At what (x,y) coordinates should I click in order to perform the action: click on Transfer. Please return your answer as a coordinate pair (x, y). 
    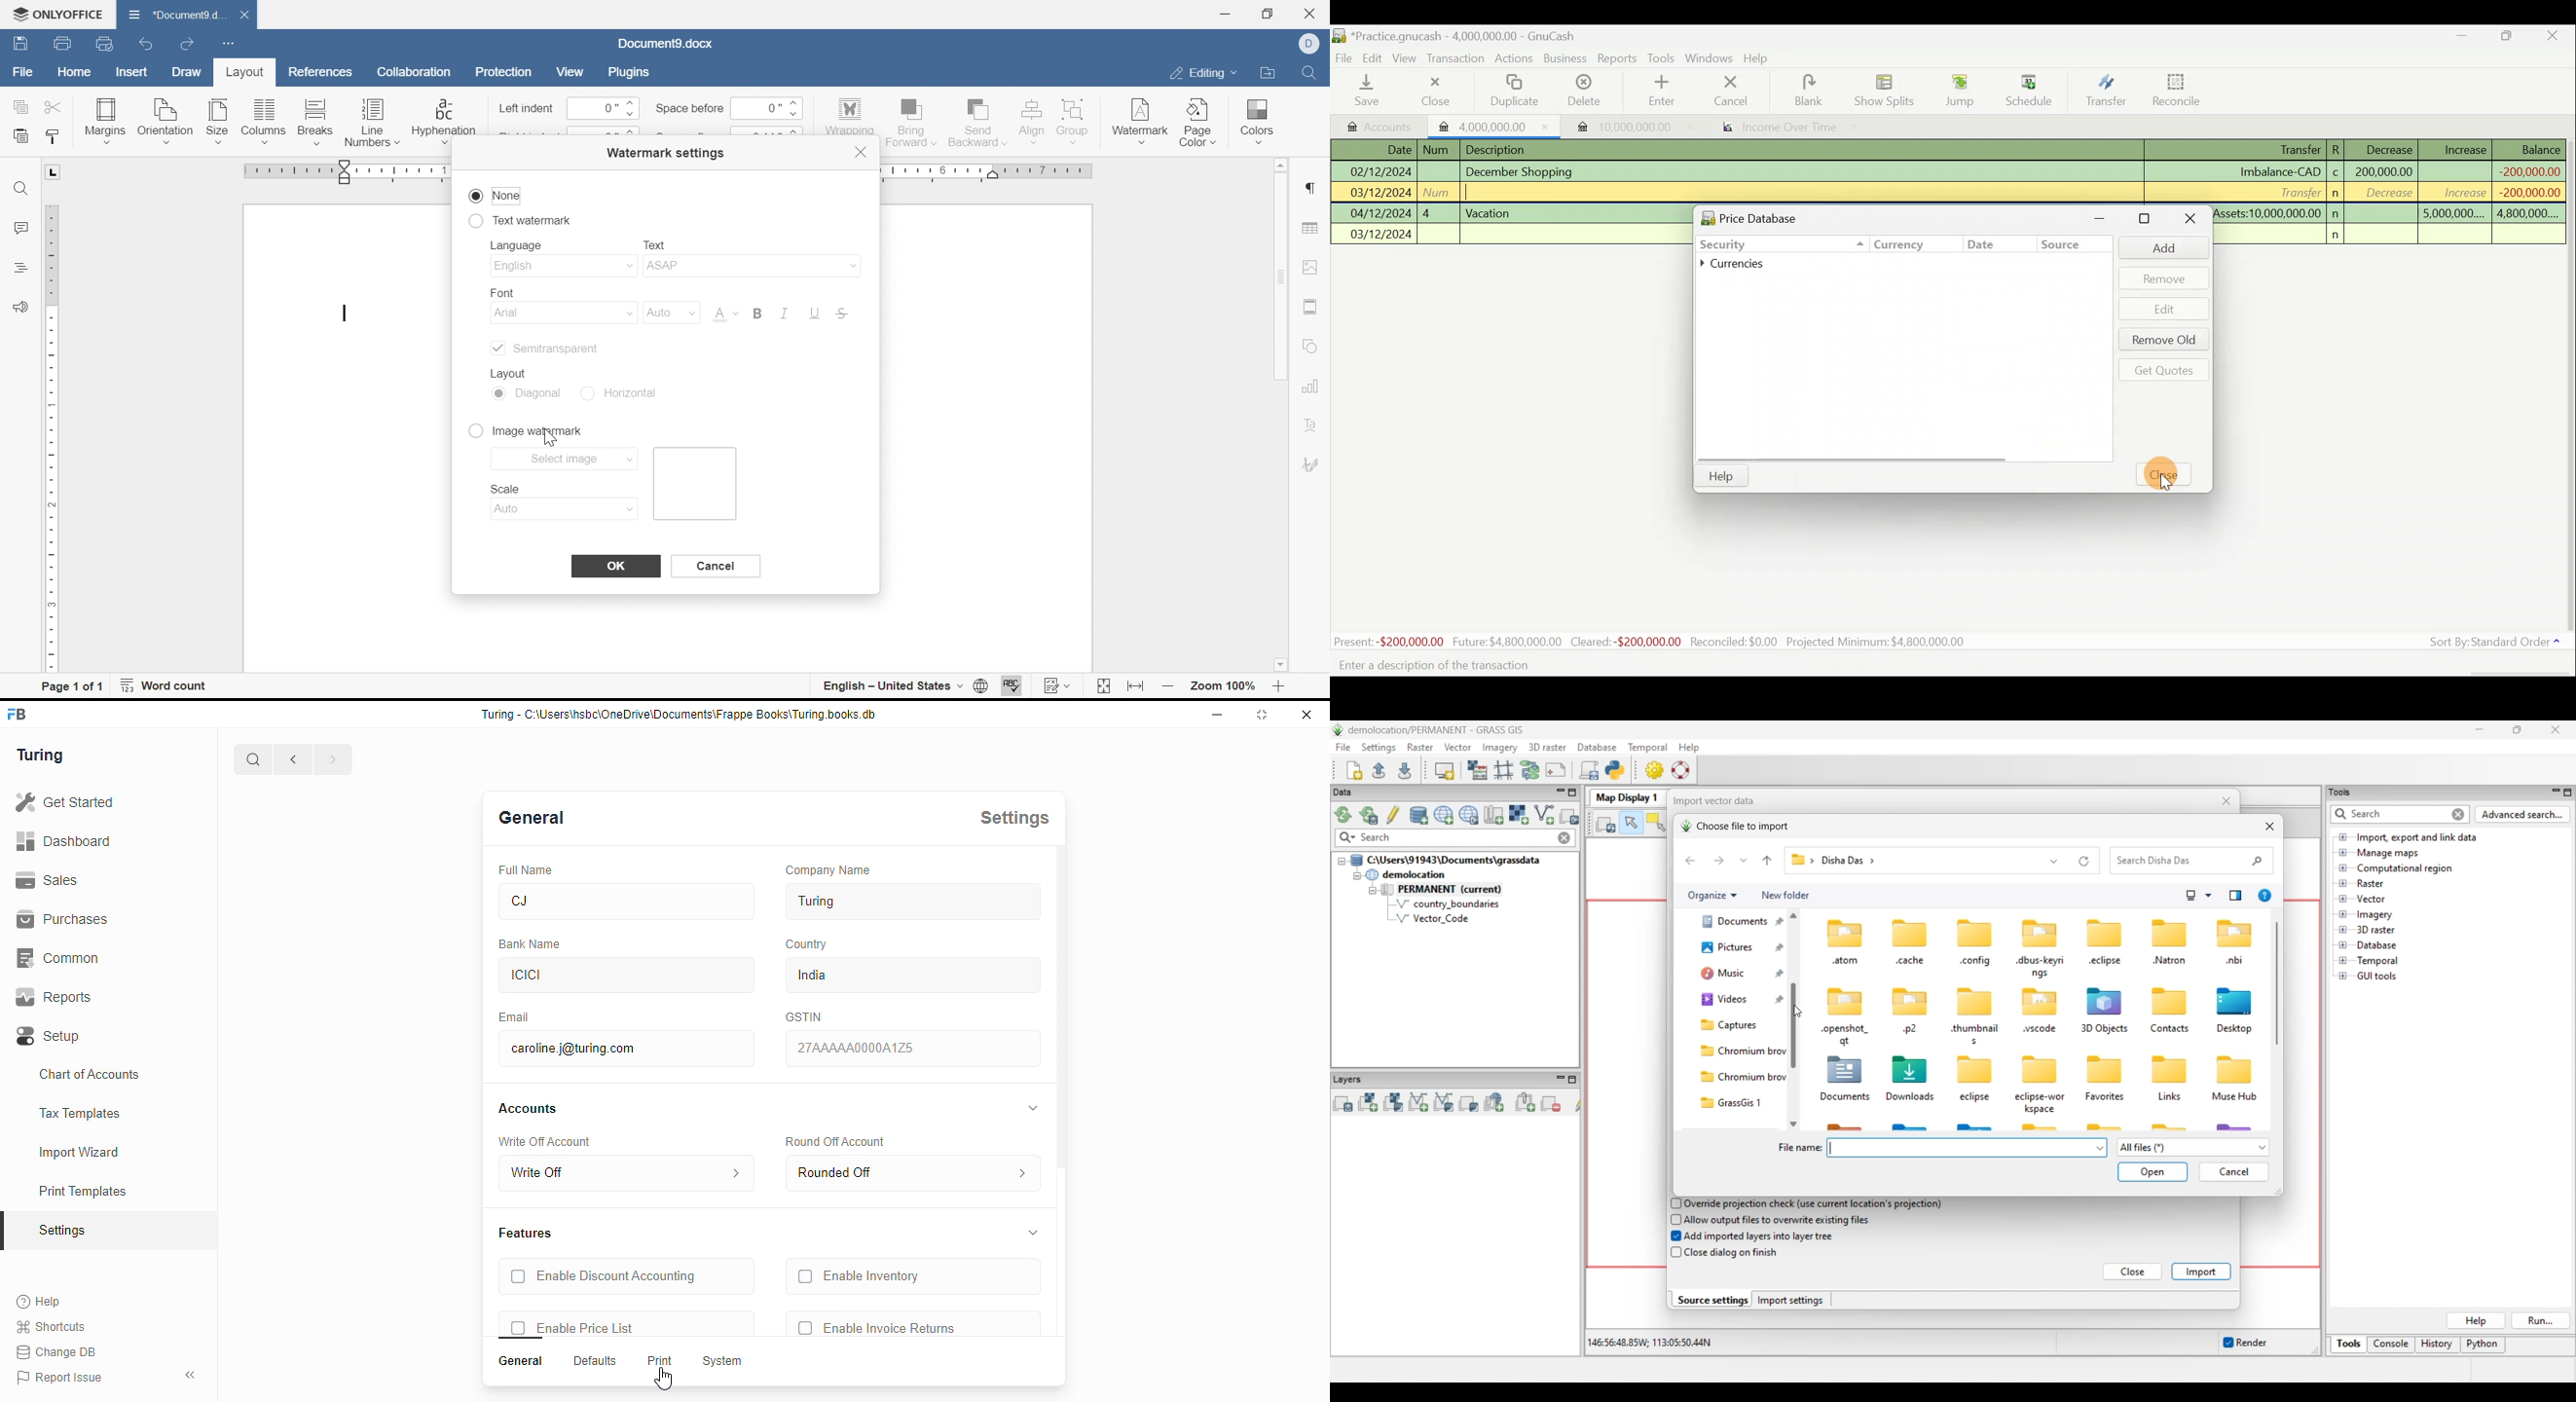
    Looking at the image, I should click on (2287, 151).